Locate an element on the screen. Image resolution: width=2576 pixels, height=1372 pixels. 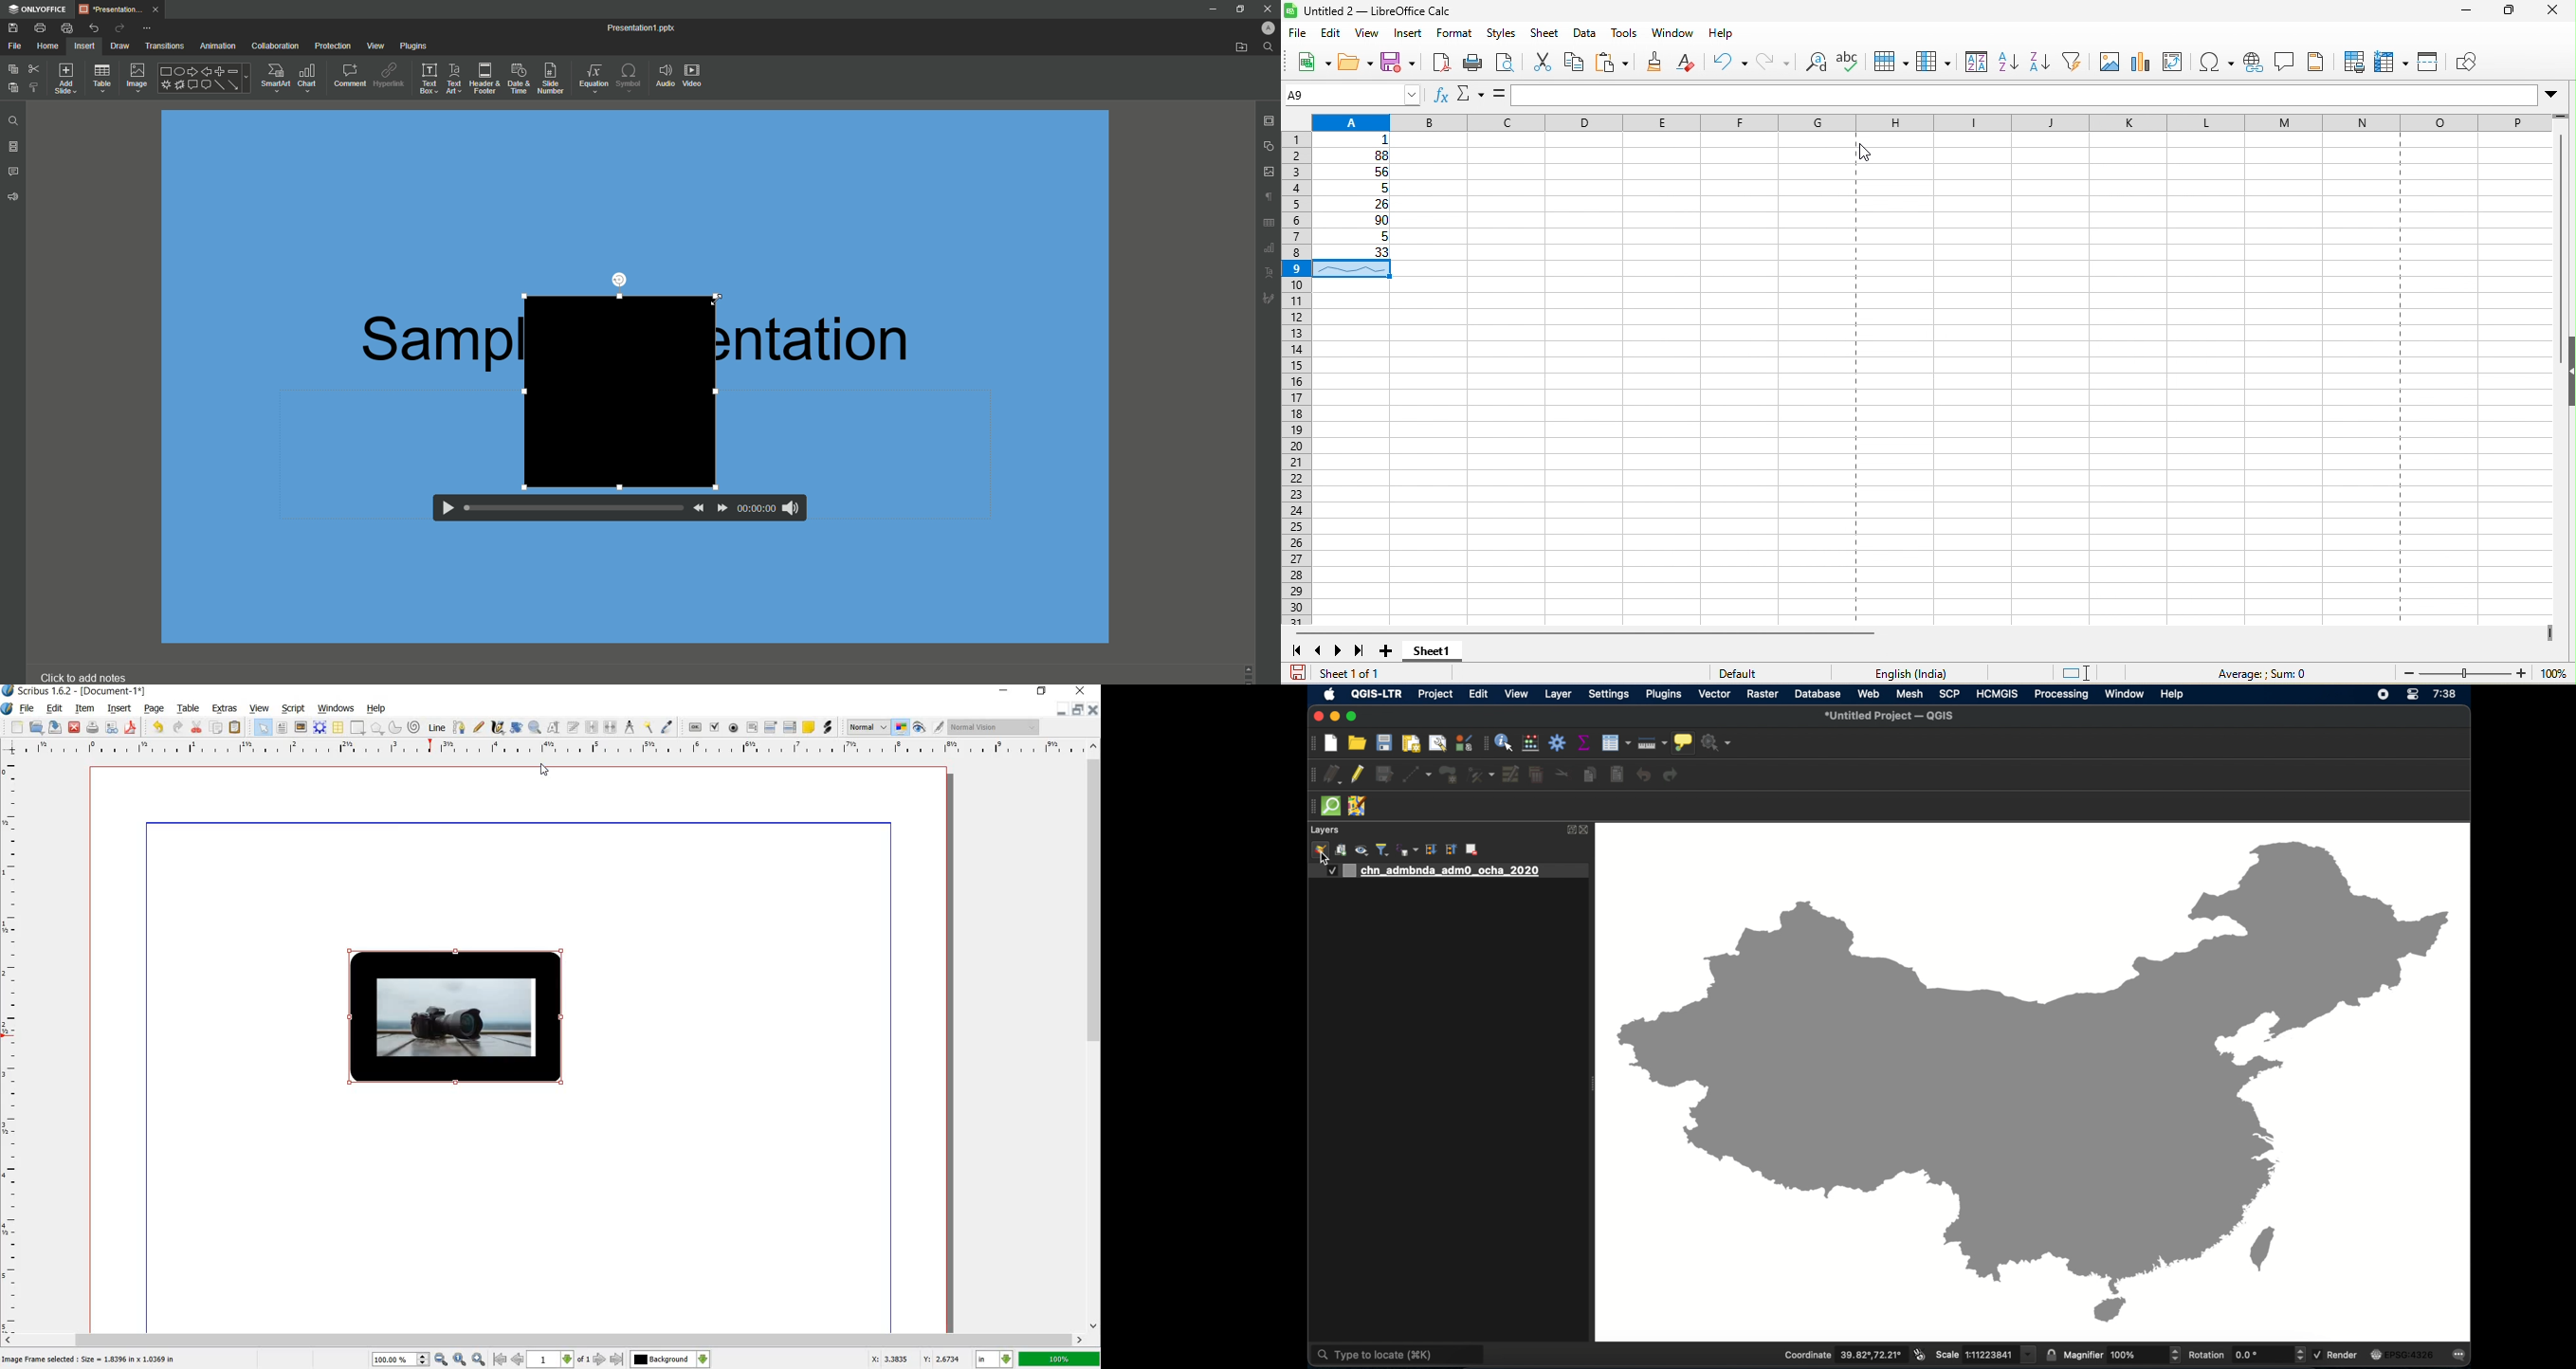
Comment is located at coordinates (350, 76).